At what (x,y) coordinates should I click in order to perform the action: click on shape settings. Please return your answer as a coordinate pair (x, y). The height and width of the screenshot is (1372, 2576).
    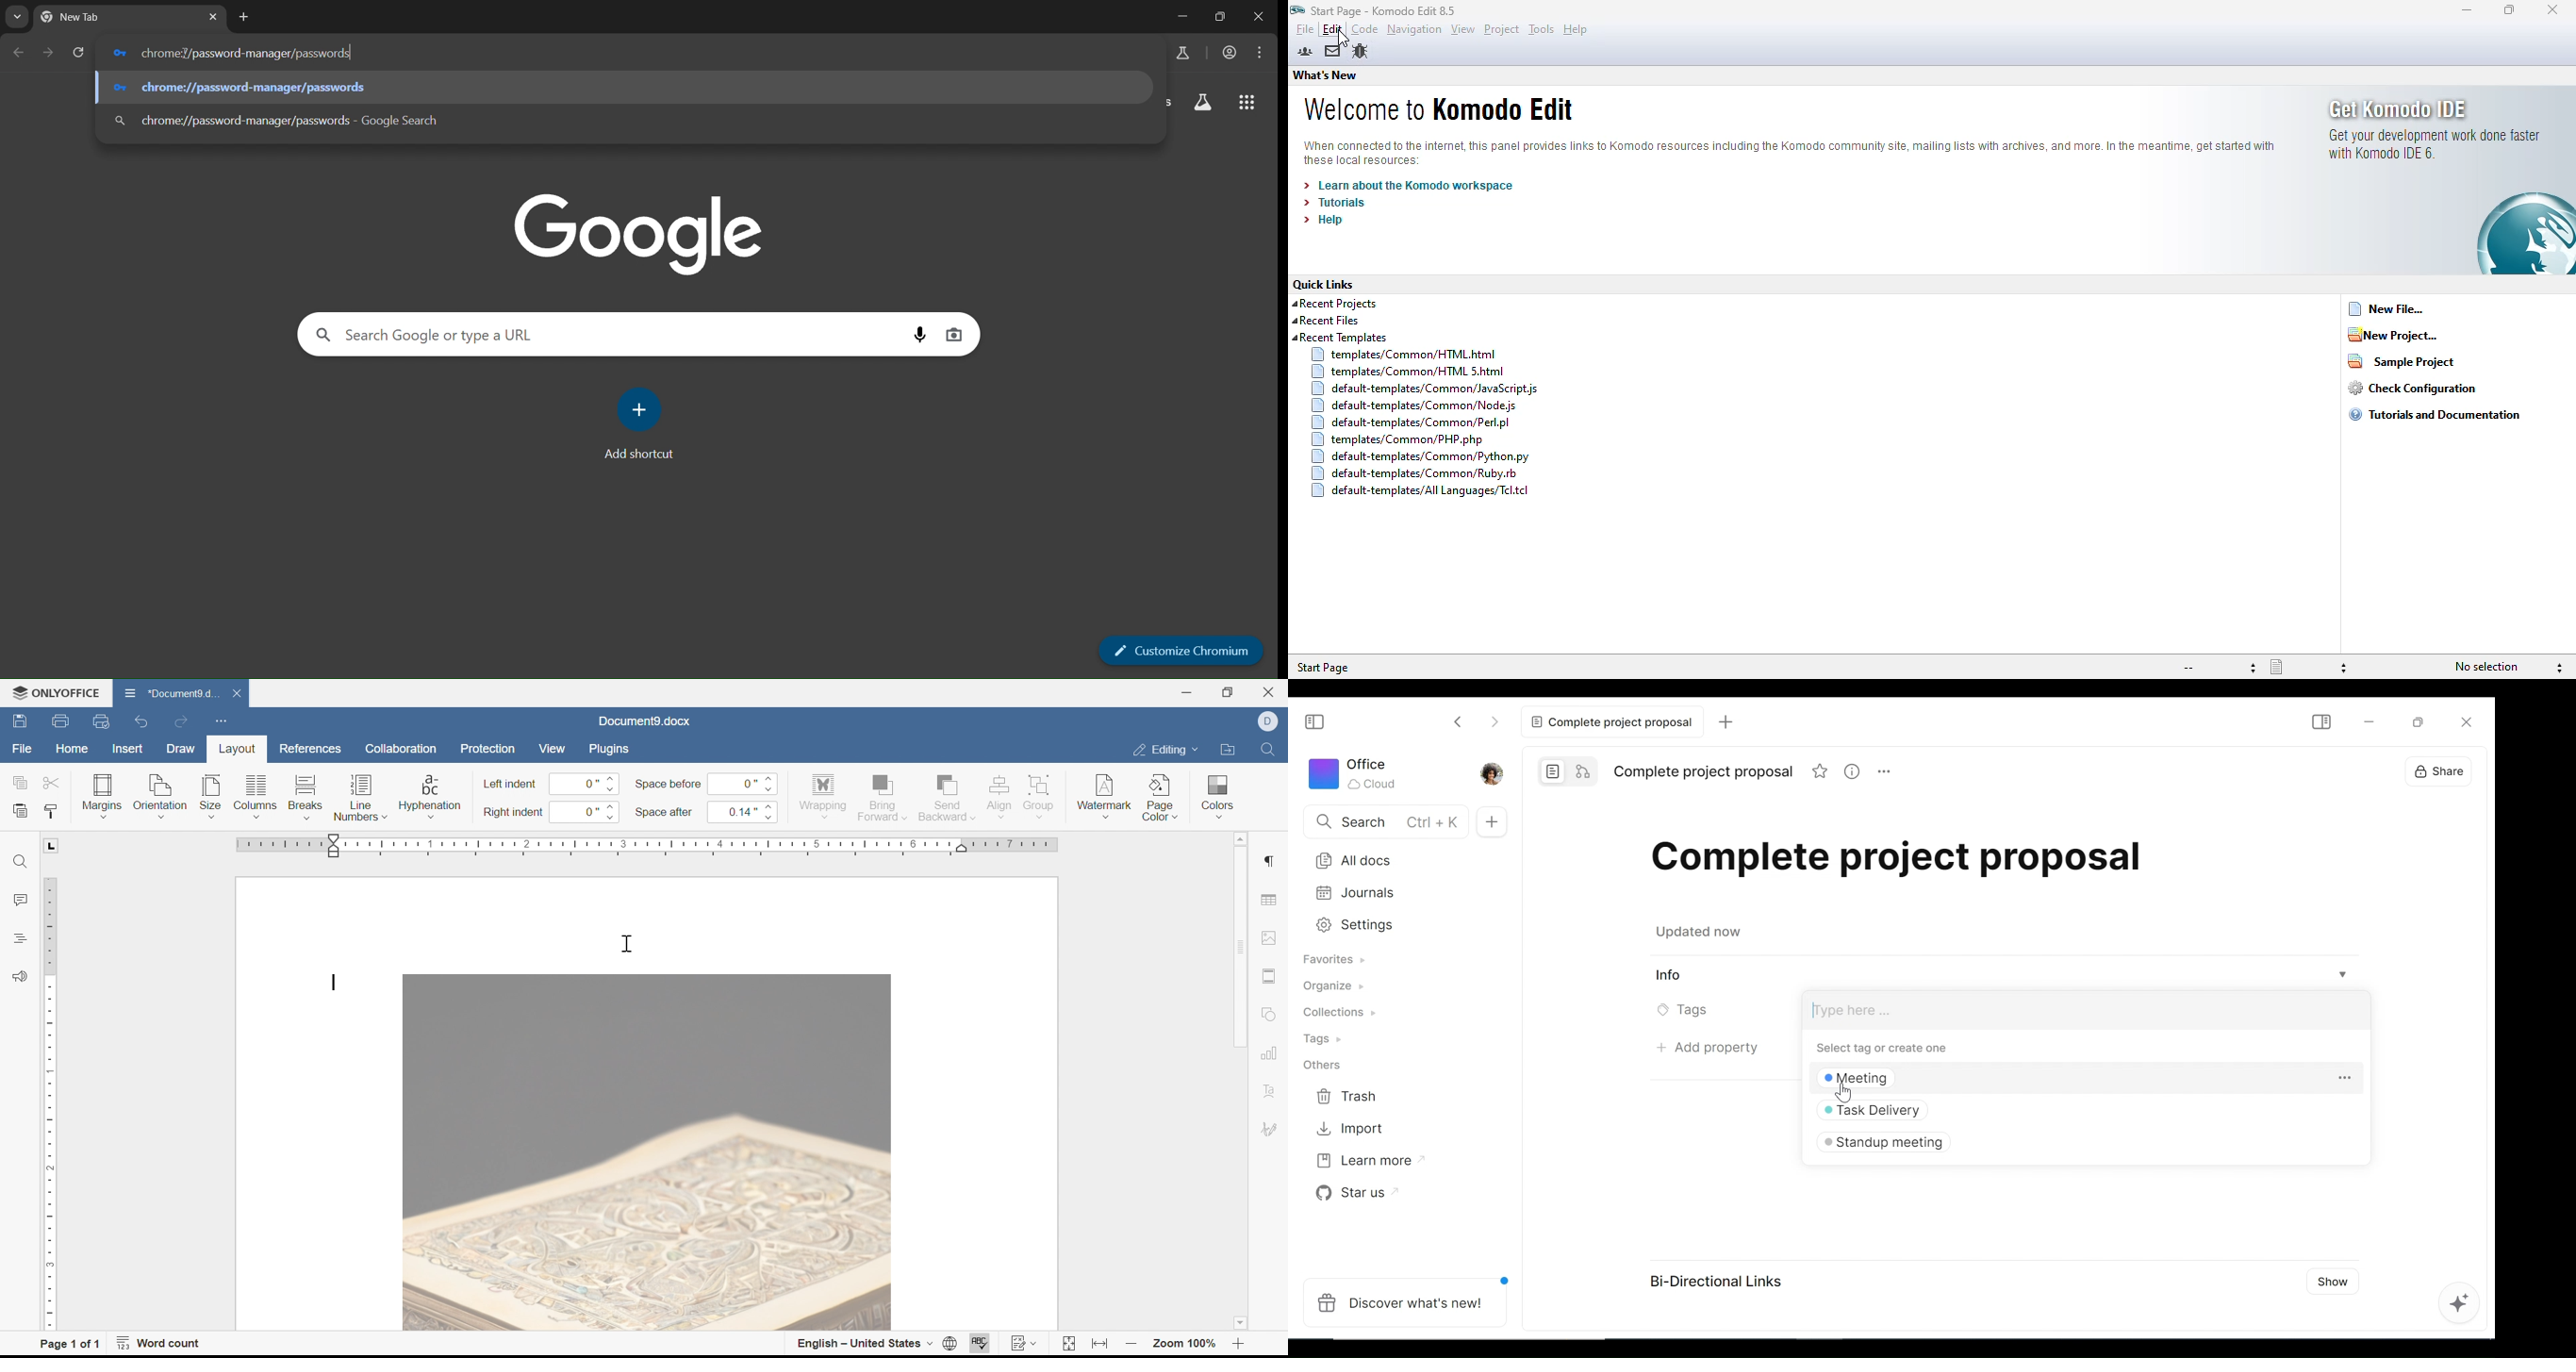
    Looking at the image, I should click on (1270, 1016).